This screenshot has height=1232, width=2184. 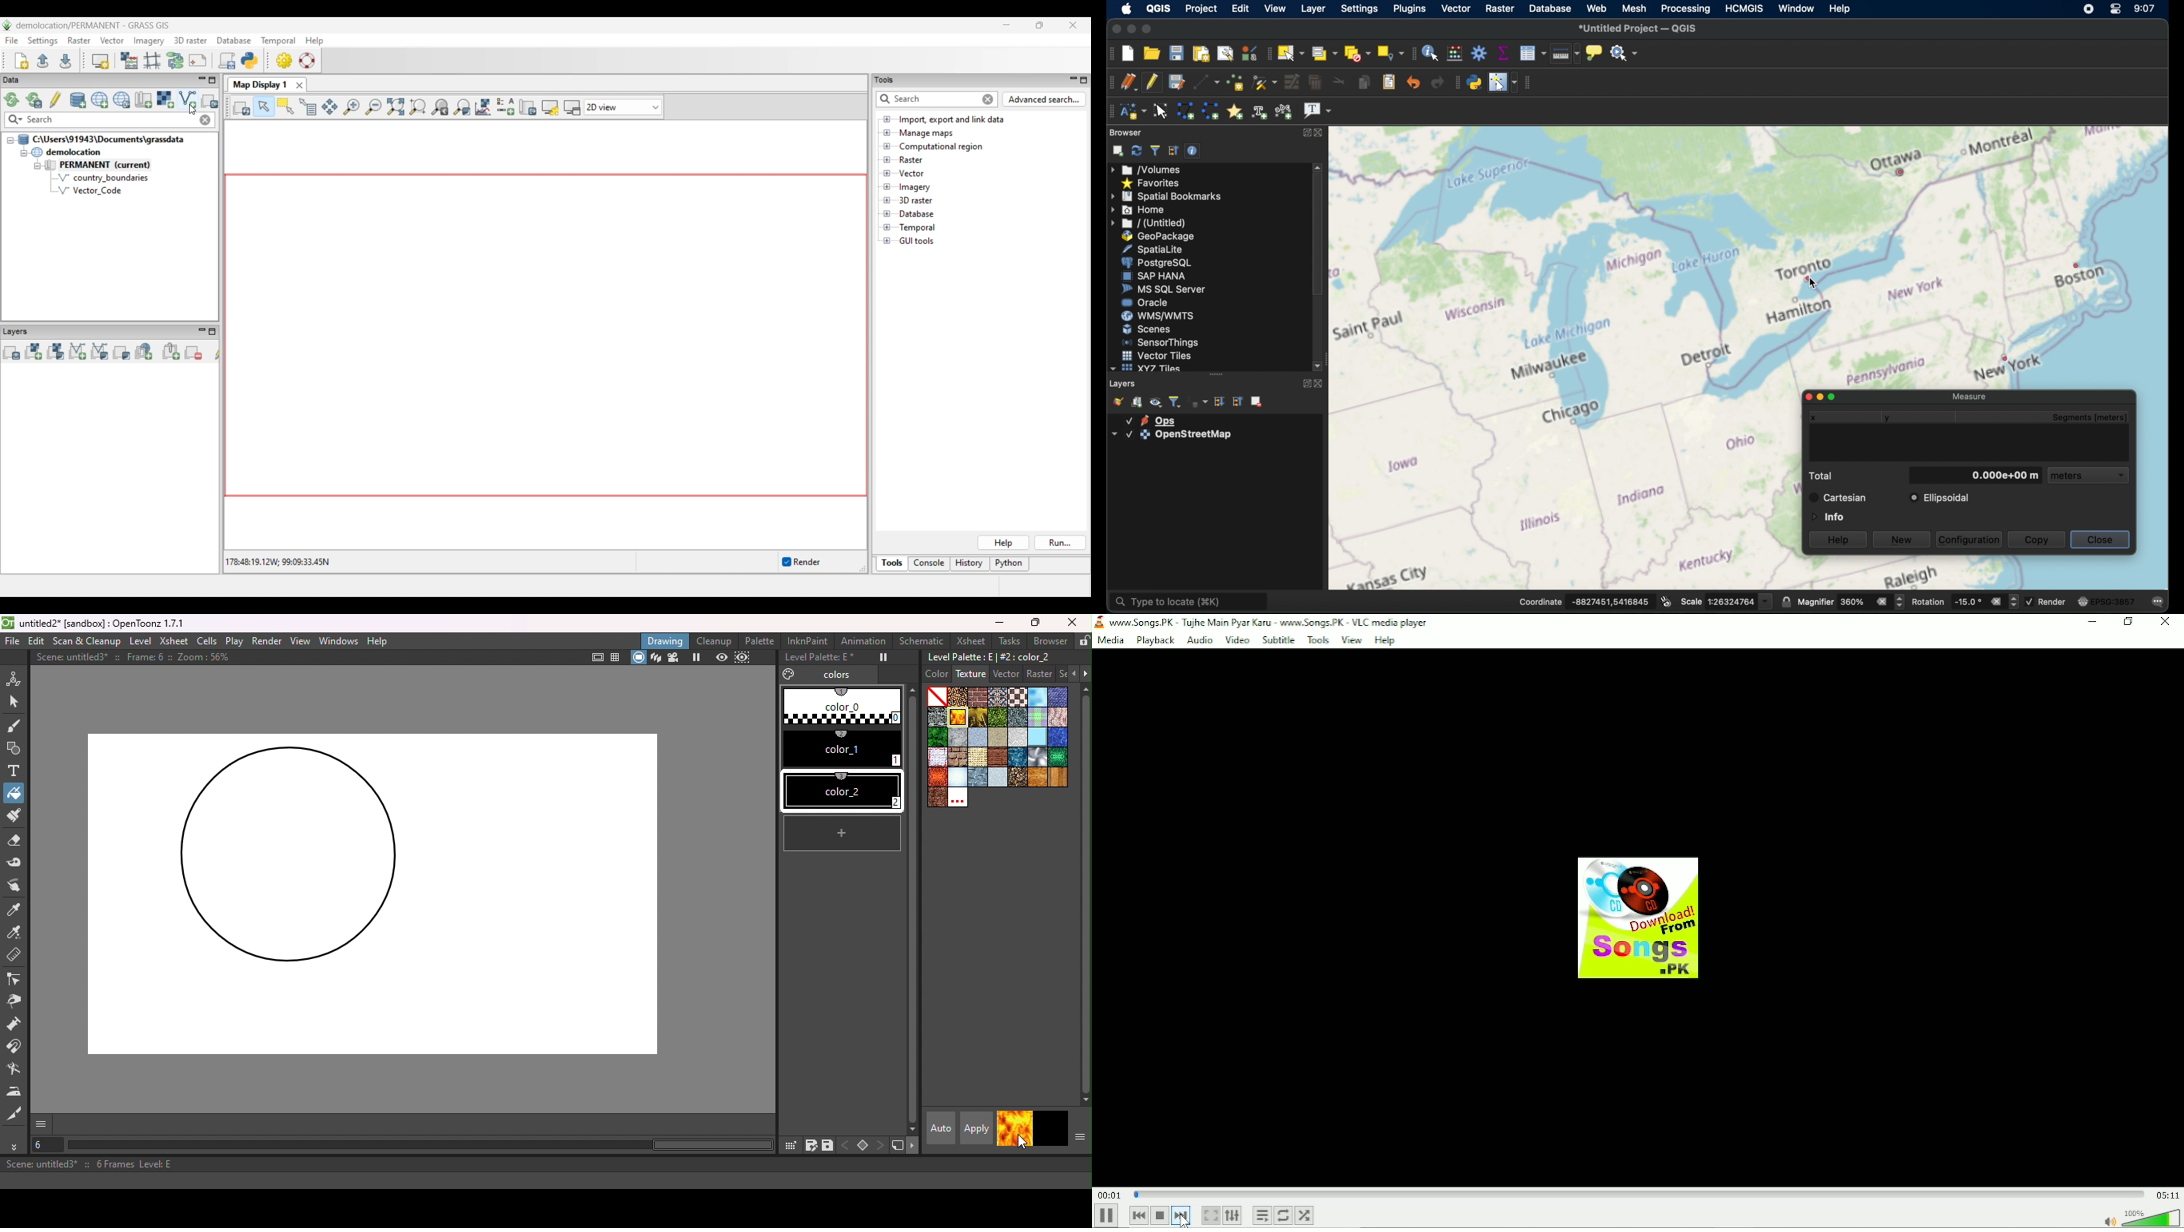 I want to click on open street map, so click(x=1841, y=199).